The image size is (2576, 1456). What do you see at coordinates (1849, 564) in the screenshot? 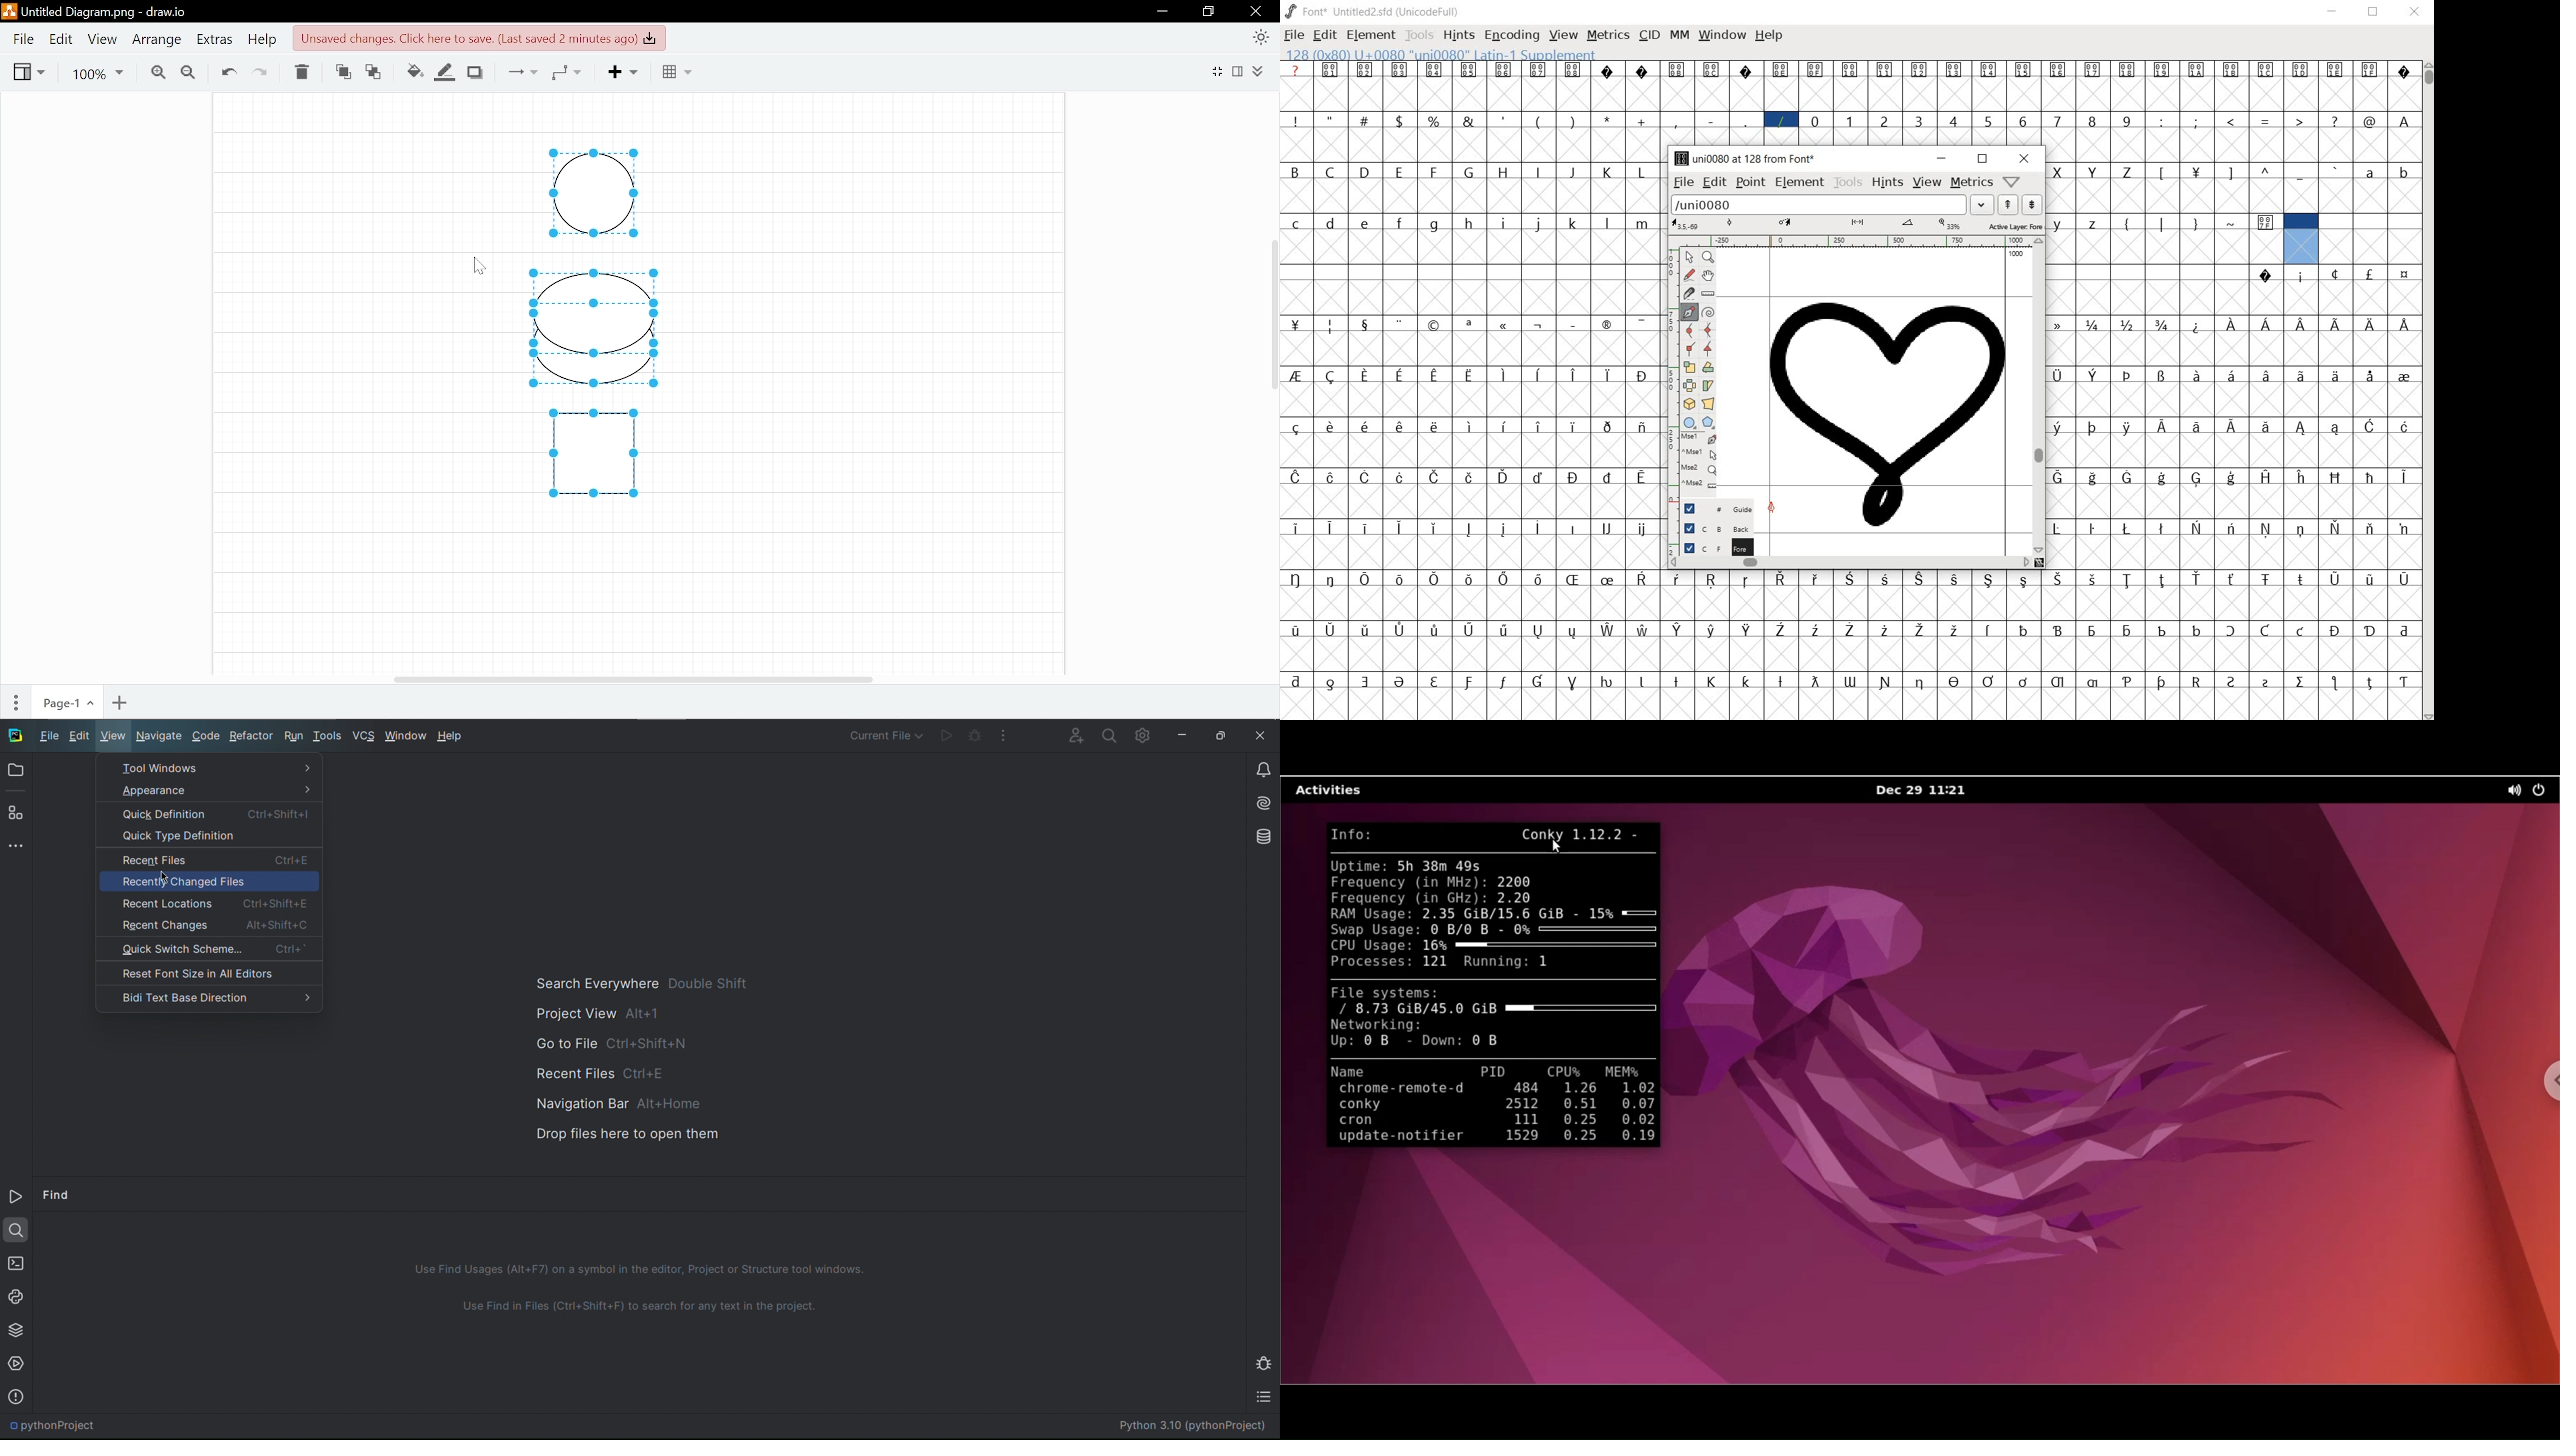
I see `scrollbar` at bounding box center [1849, 564].